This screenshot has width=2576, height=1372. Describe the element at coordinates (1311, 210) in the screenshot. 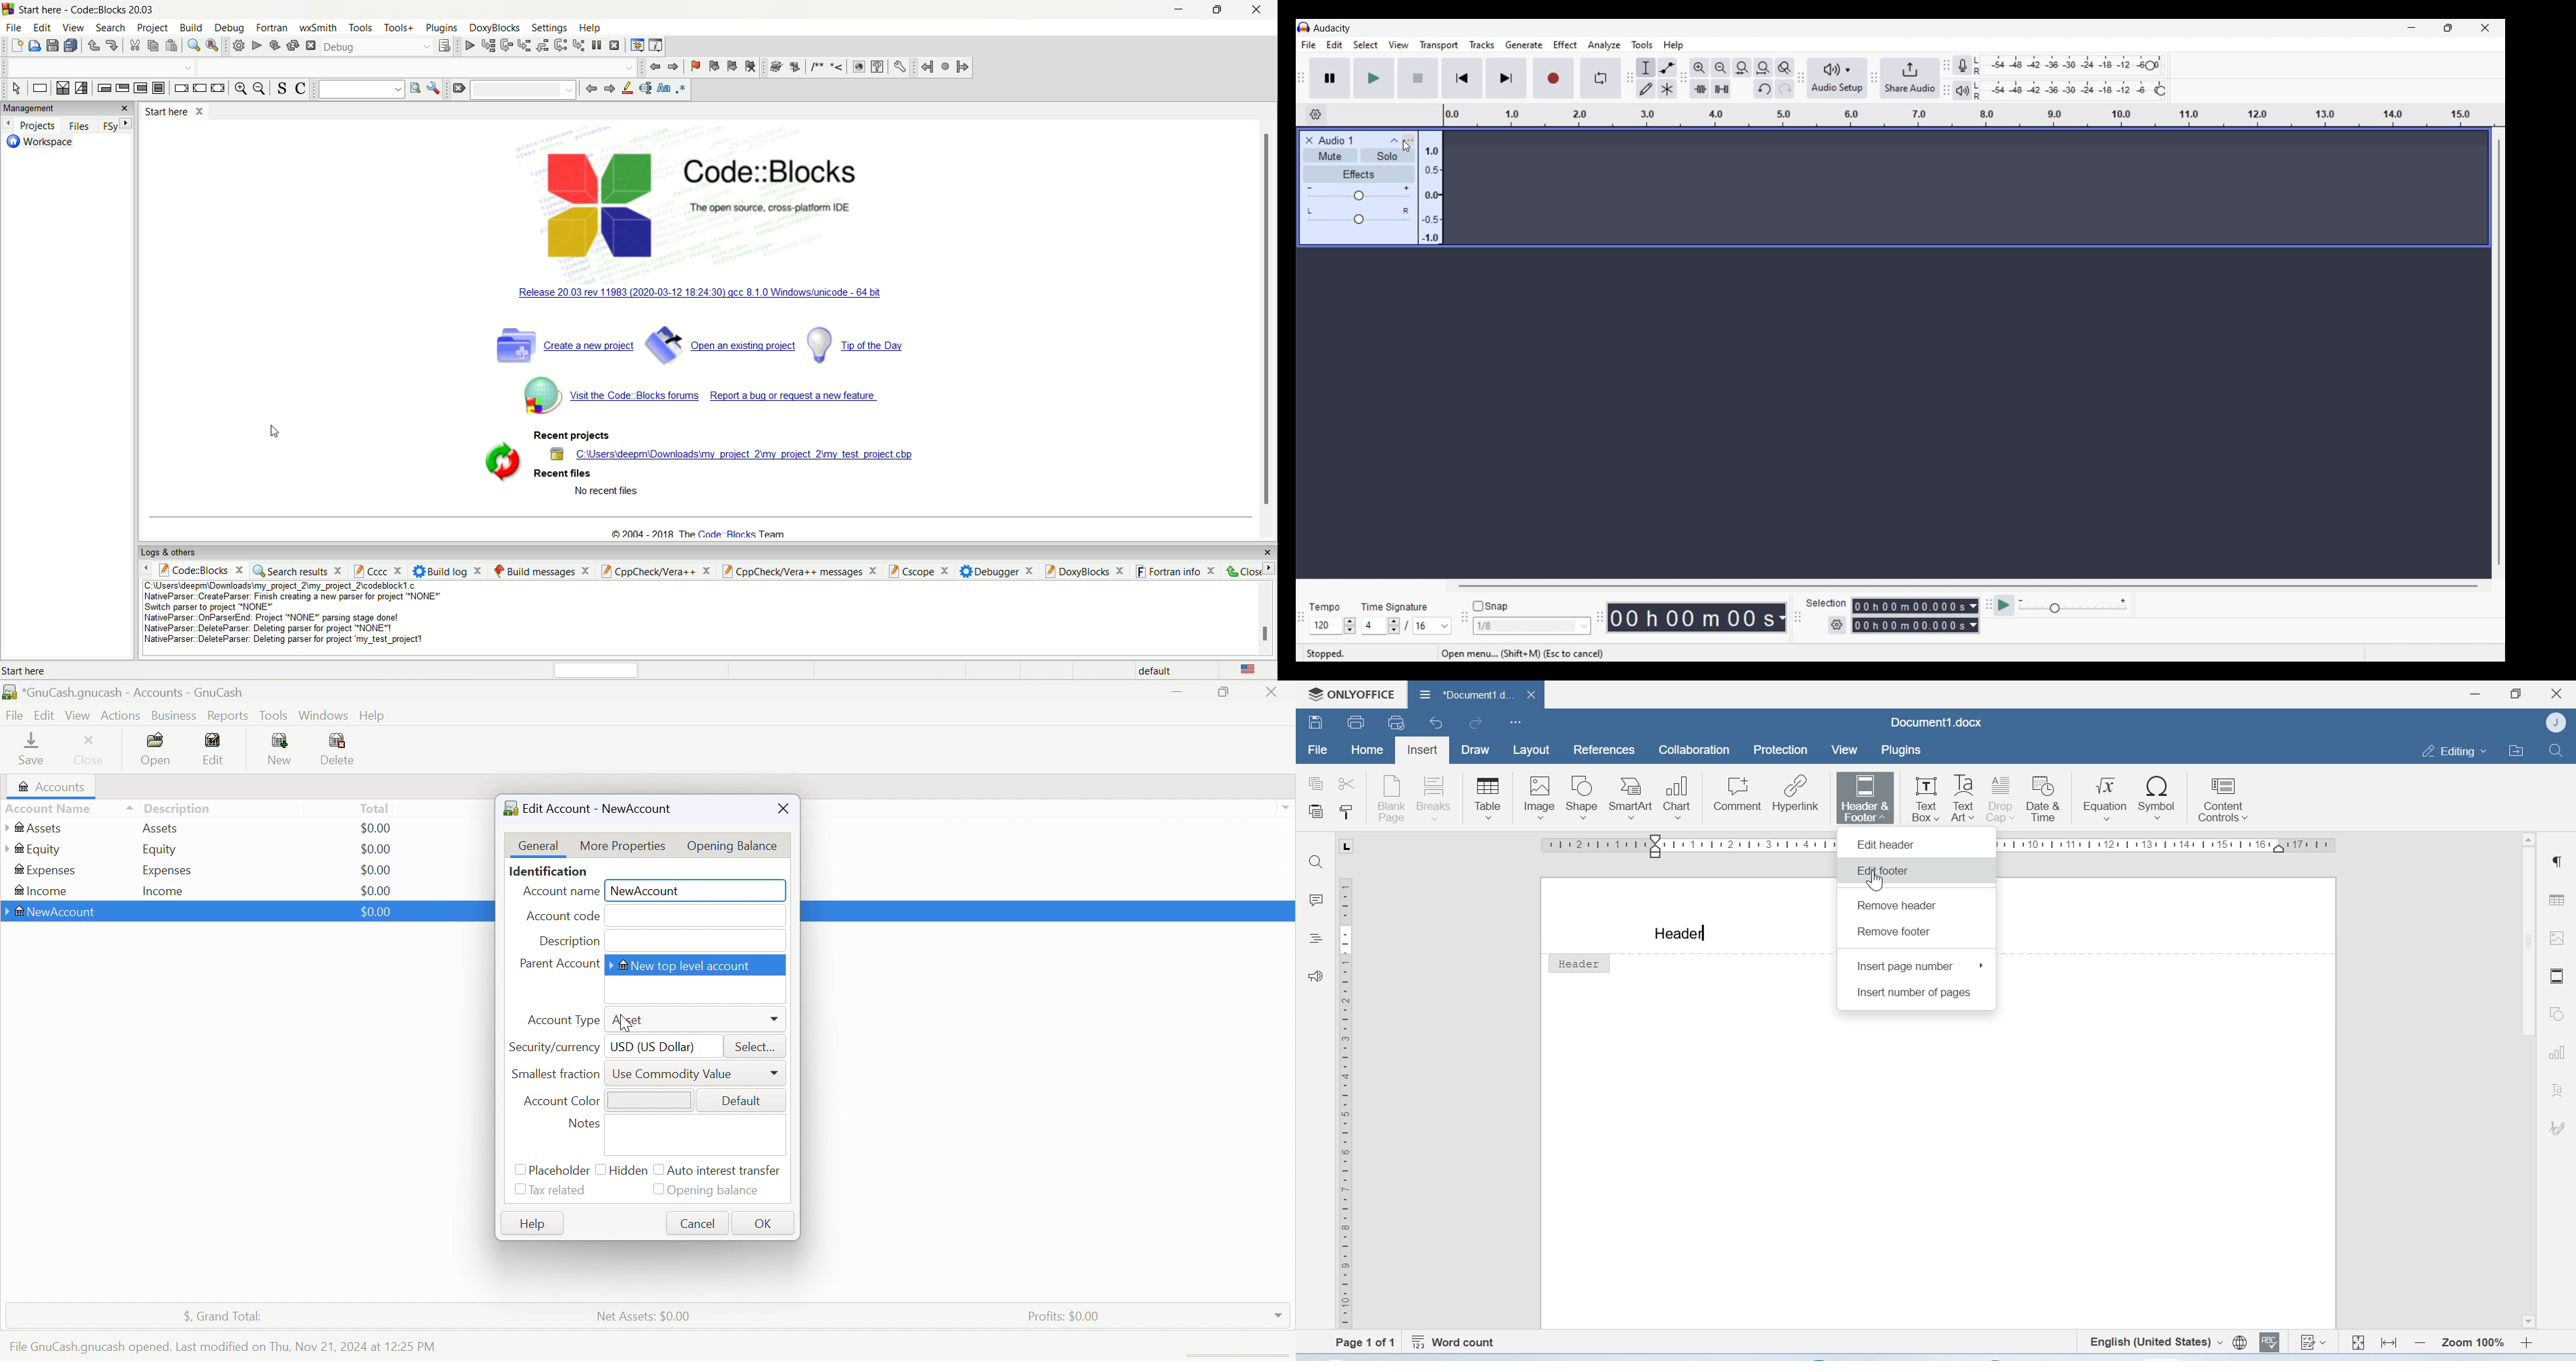

I see `Pan left` at that location.